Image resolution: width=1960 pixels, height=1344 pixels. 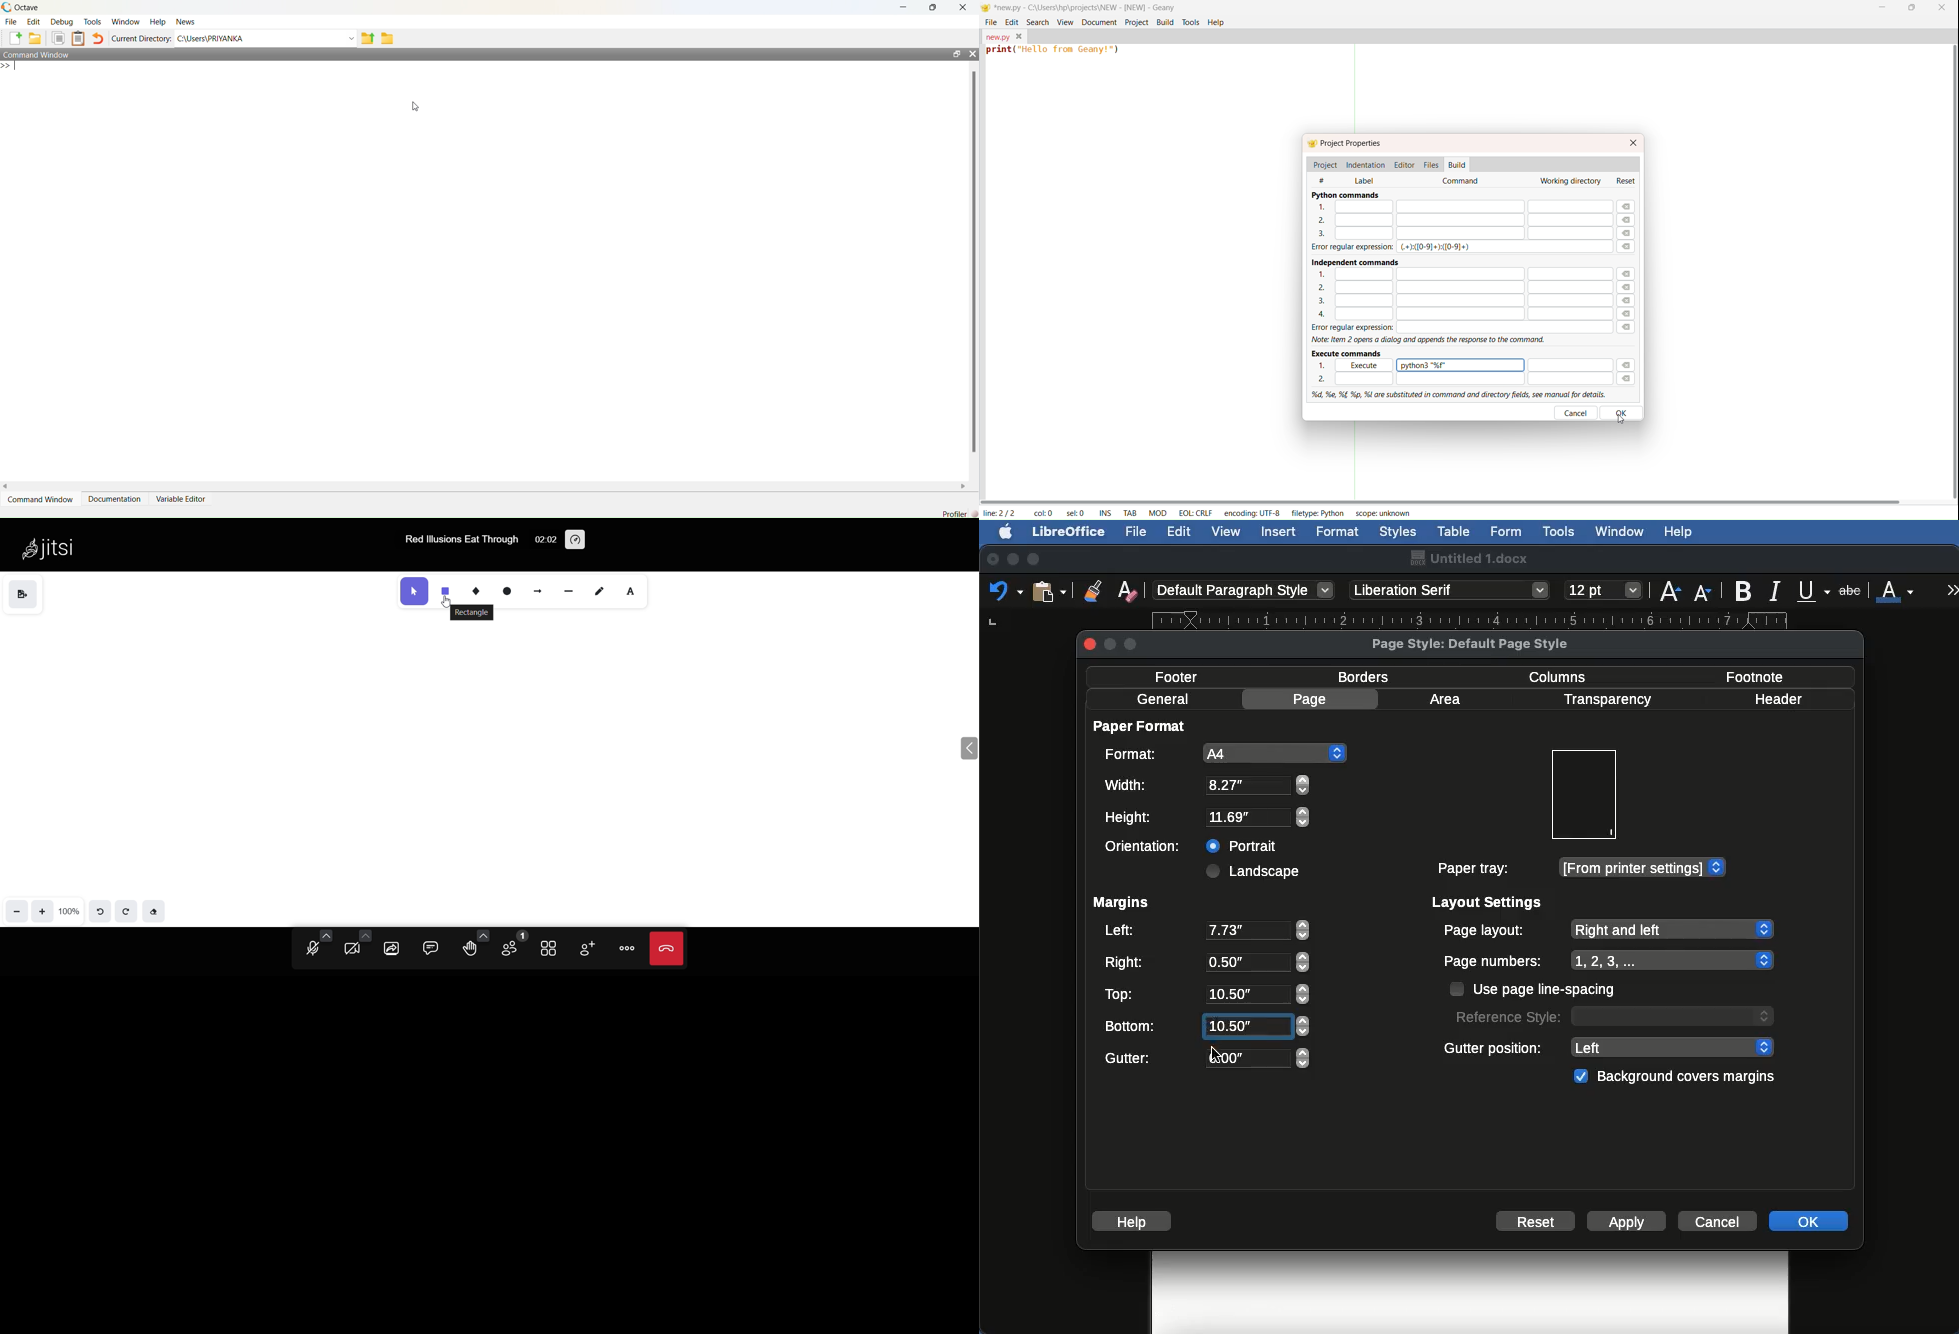 What do you see at coordinates (1244, 843) in the screenshot?
I see `Portrait` at bounding box center [1244, 843].